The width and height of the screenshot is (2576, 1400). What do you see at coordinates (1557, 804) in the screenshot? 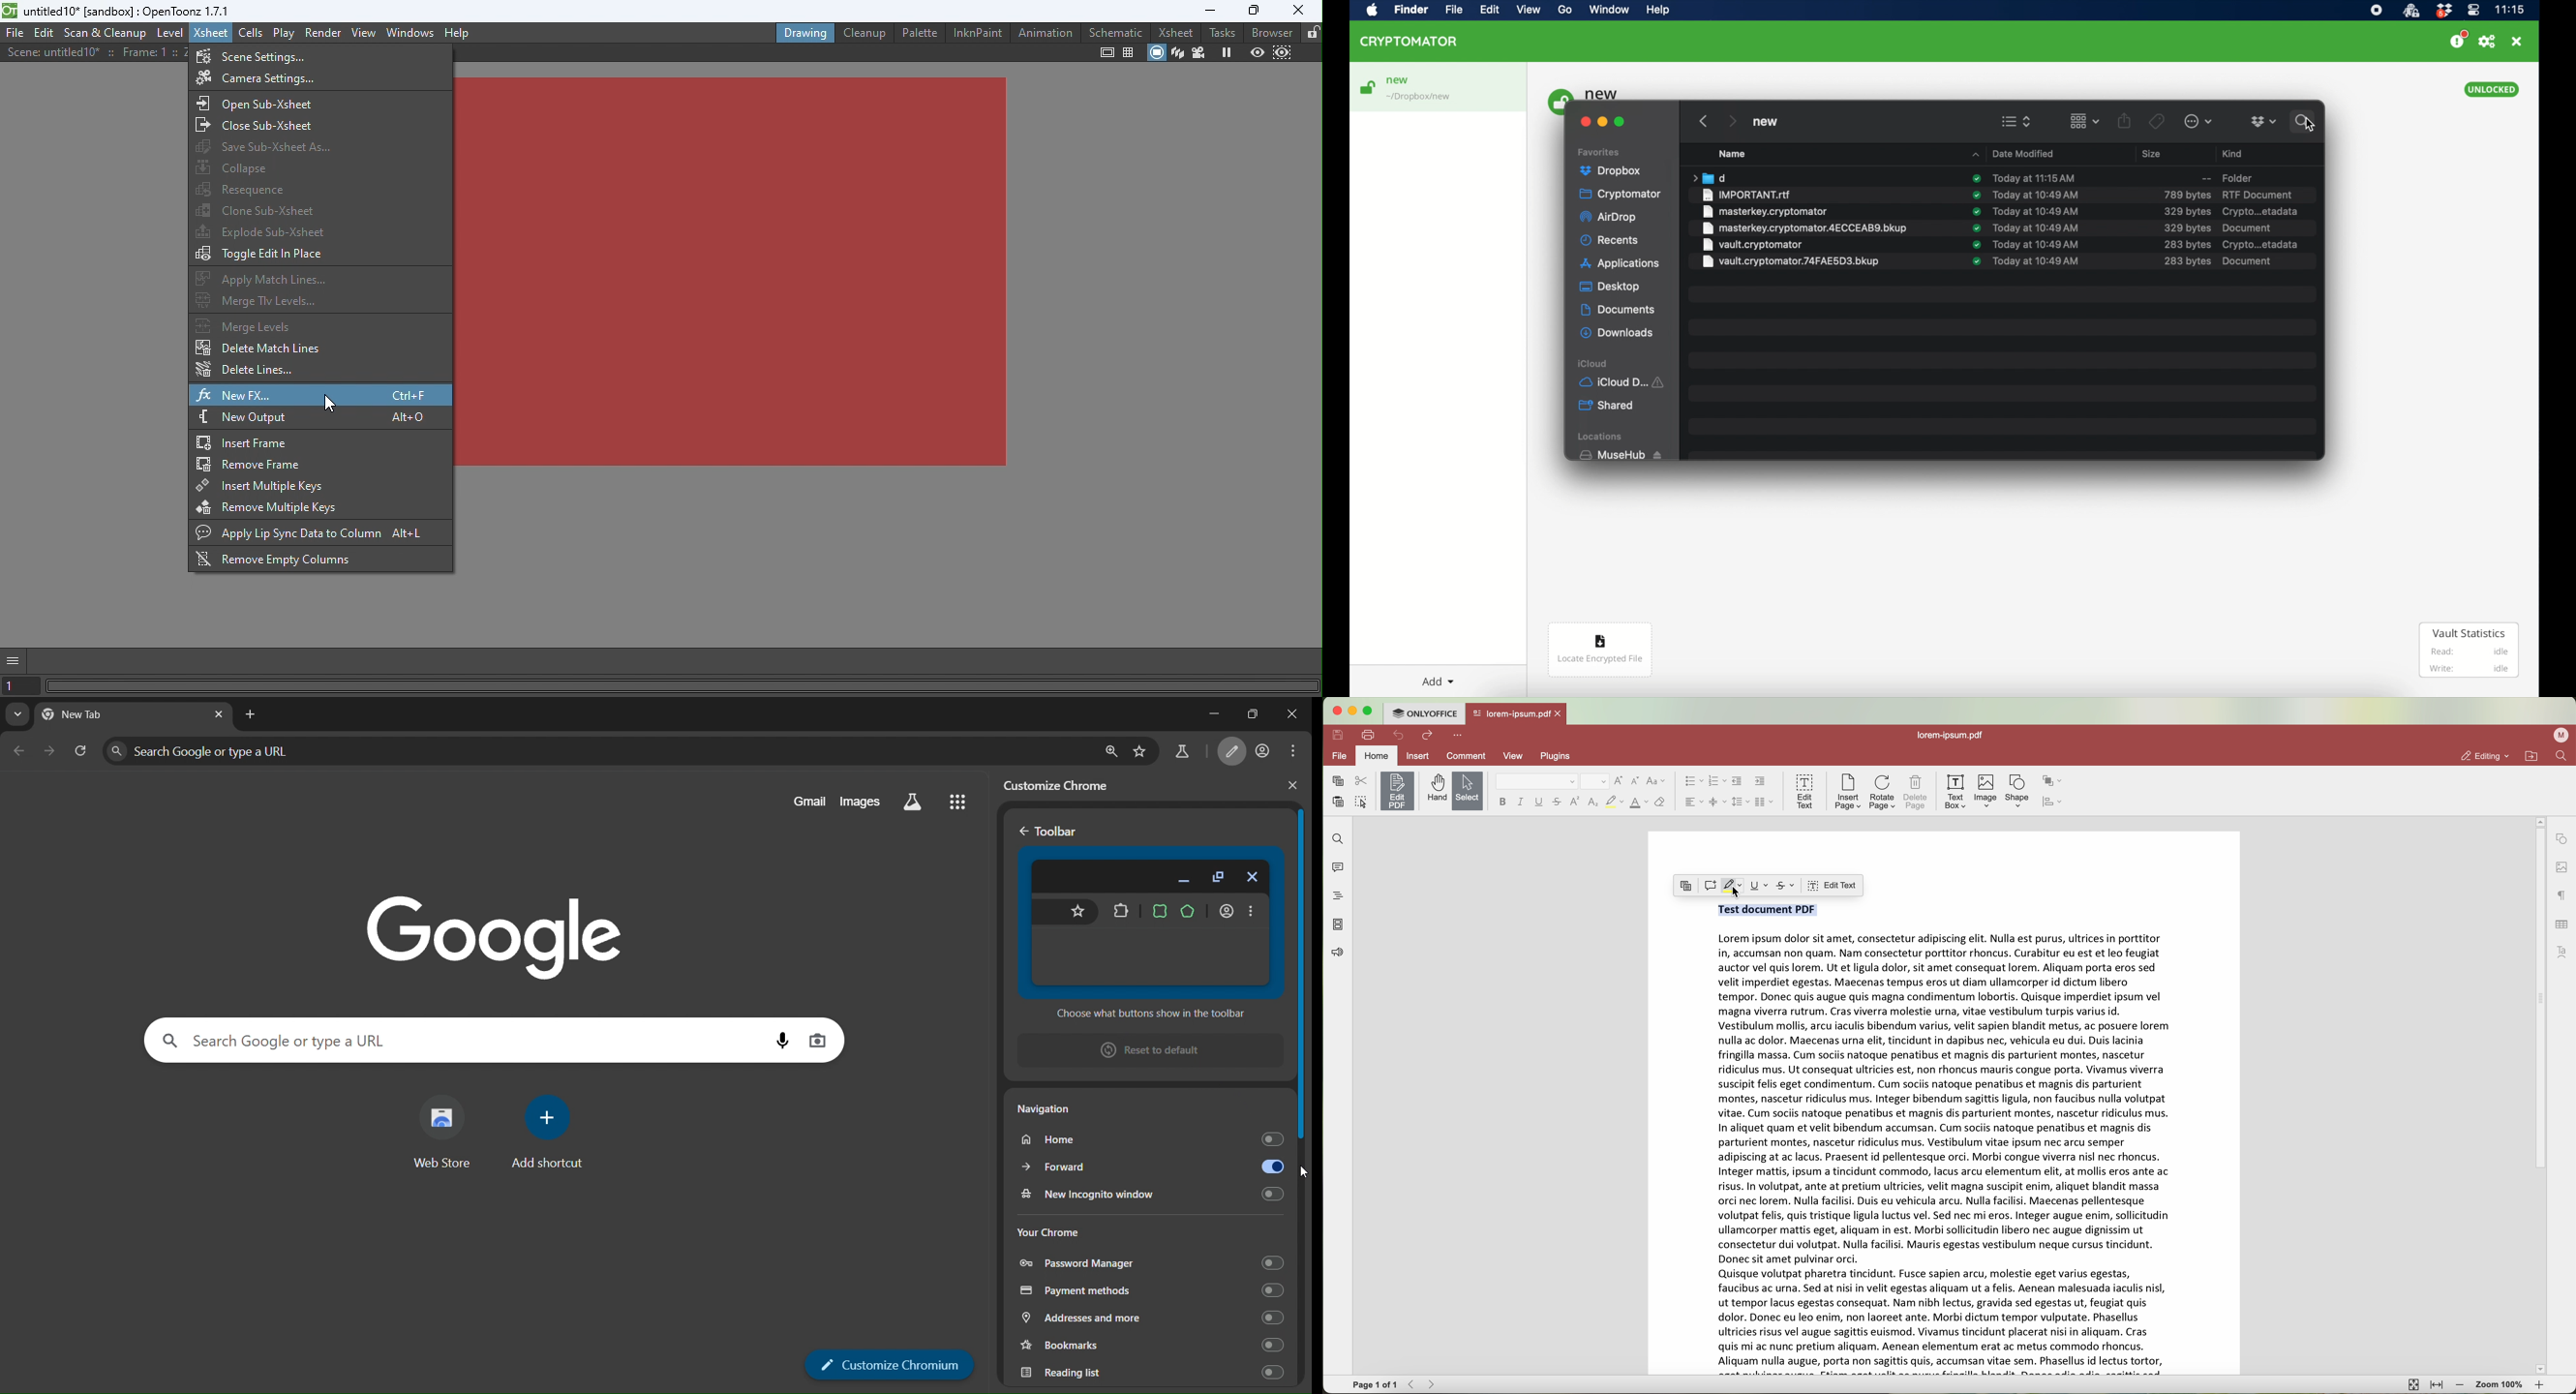
I see `strikeout` at bounding box center [1557, 804].